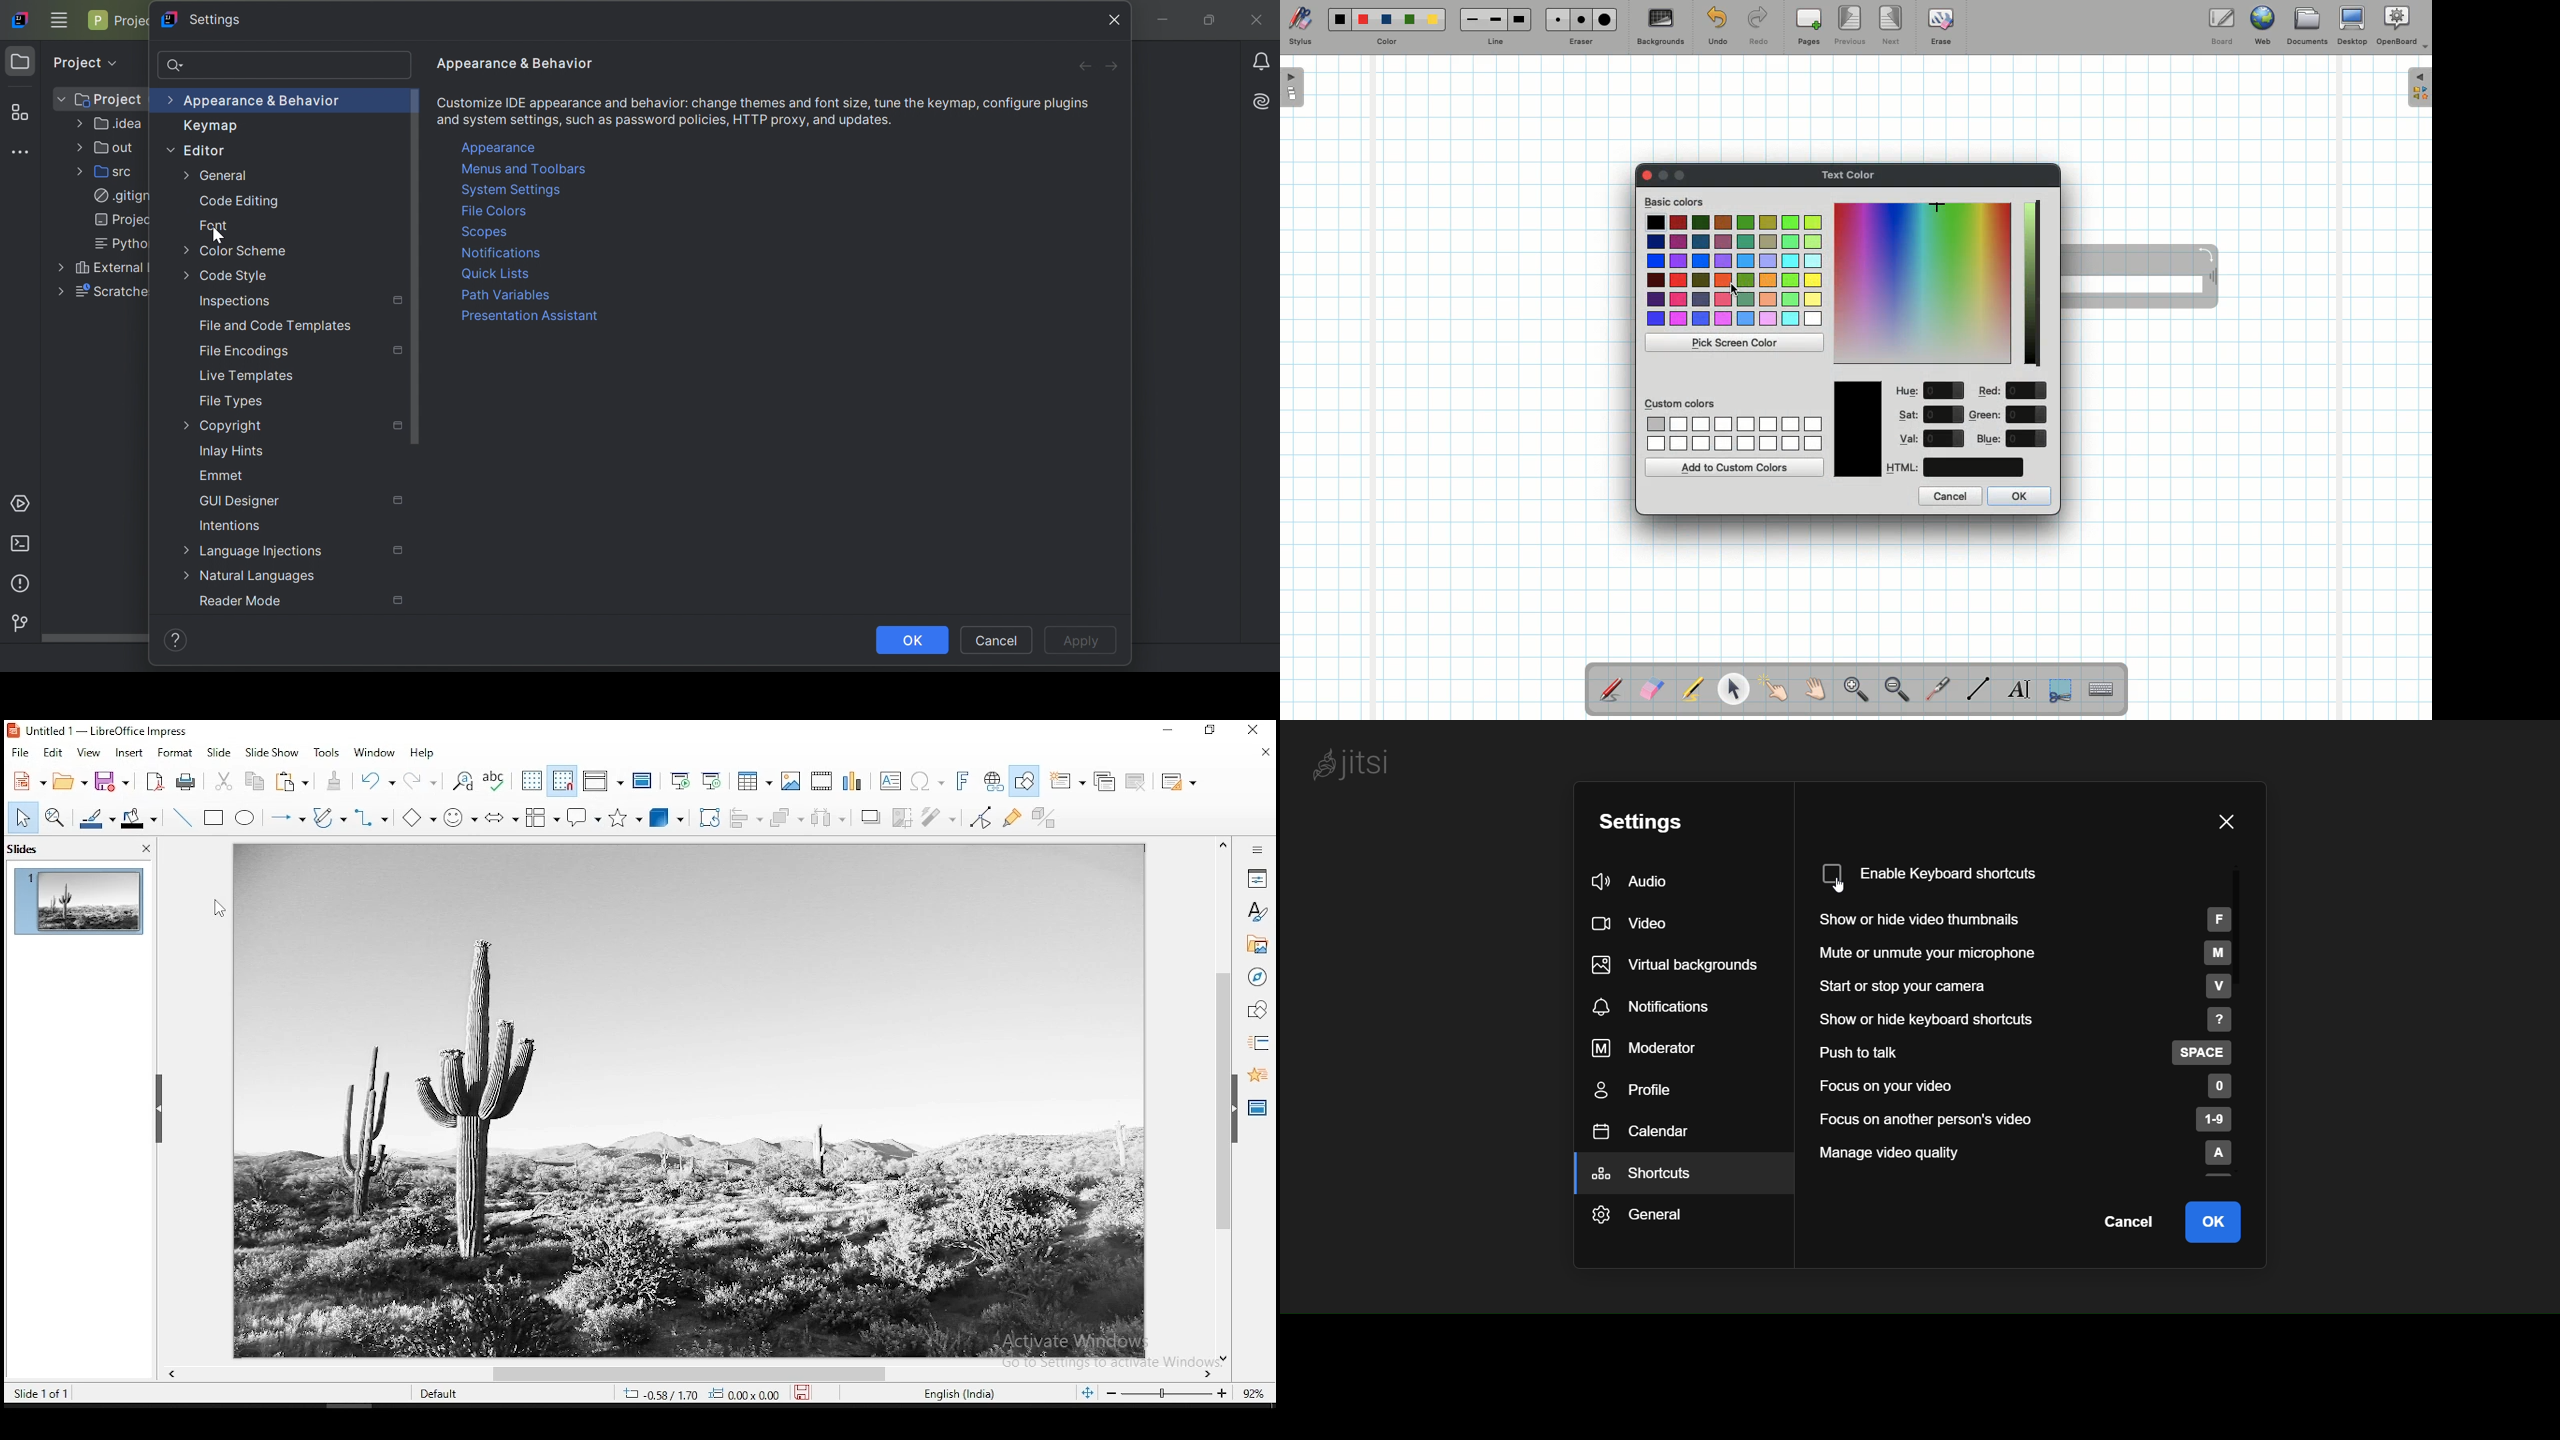 Image resolution: width=2576 pixels, height=1456 pixels. What do you see at coordinates (680, 779) in the screenshot?
I see `start from first slide` at bounding box center [680, 779].